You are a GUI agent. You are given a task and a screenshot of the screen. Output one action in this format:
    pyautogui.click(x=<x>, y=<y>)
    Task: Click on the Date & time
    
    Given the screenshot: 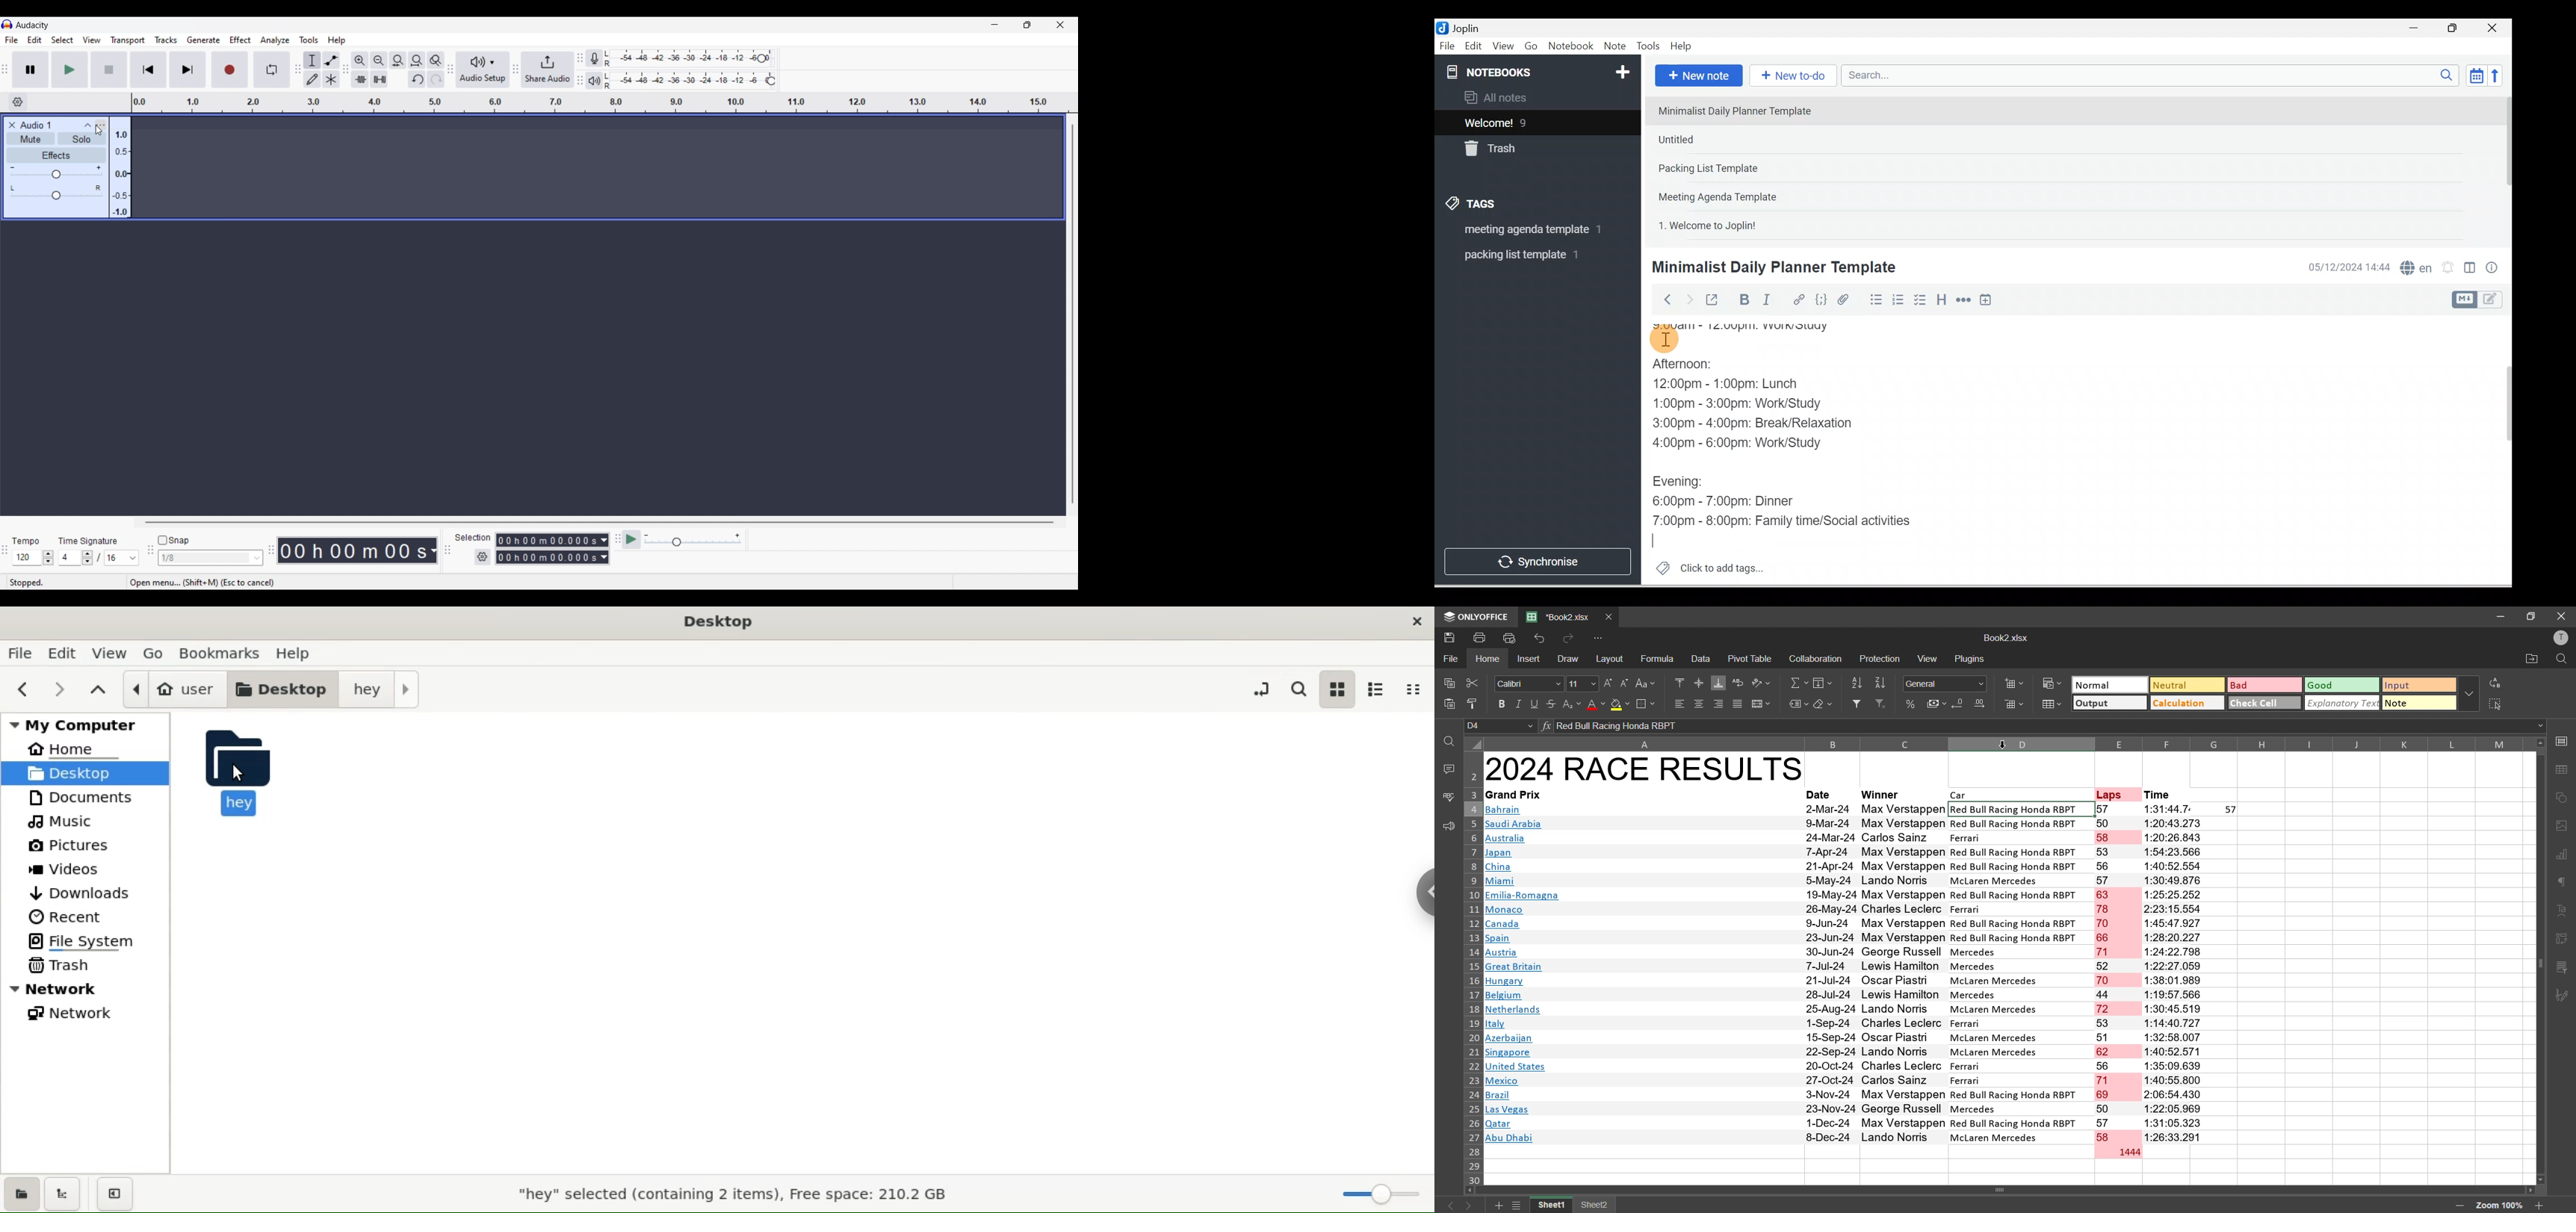 What is the action you would take?
    pyautogui.click(x=2347, y=267)
    